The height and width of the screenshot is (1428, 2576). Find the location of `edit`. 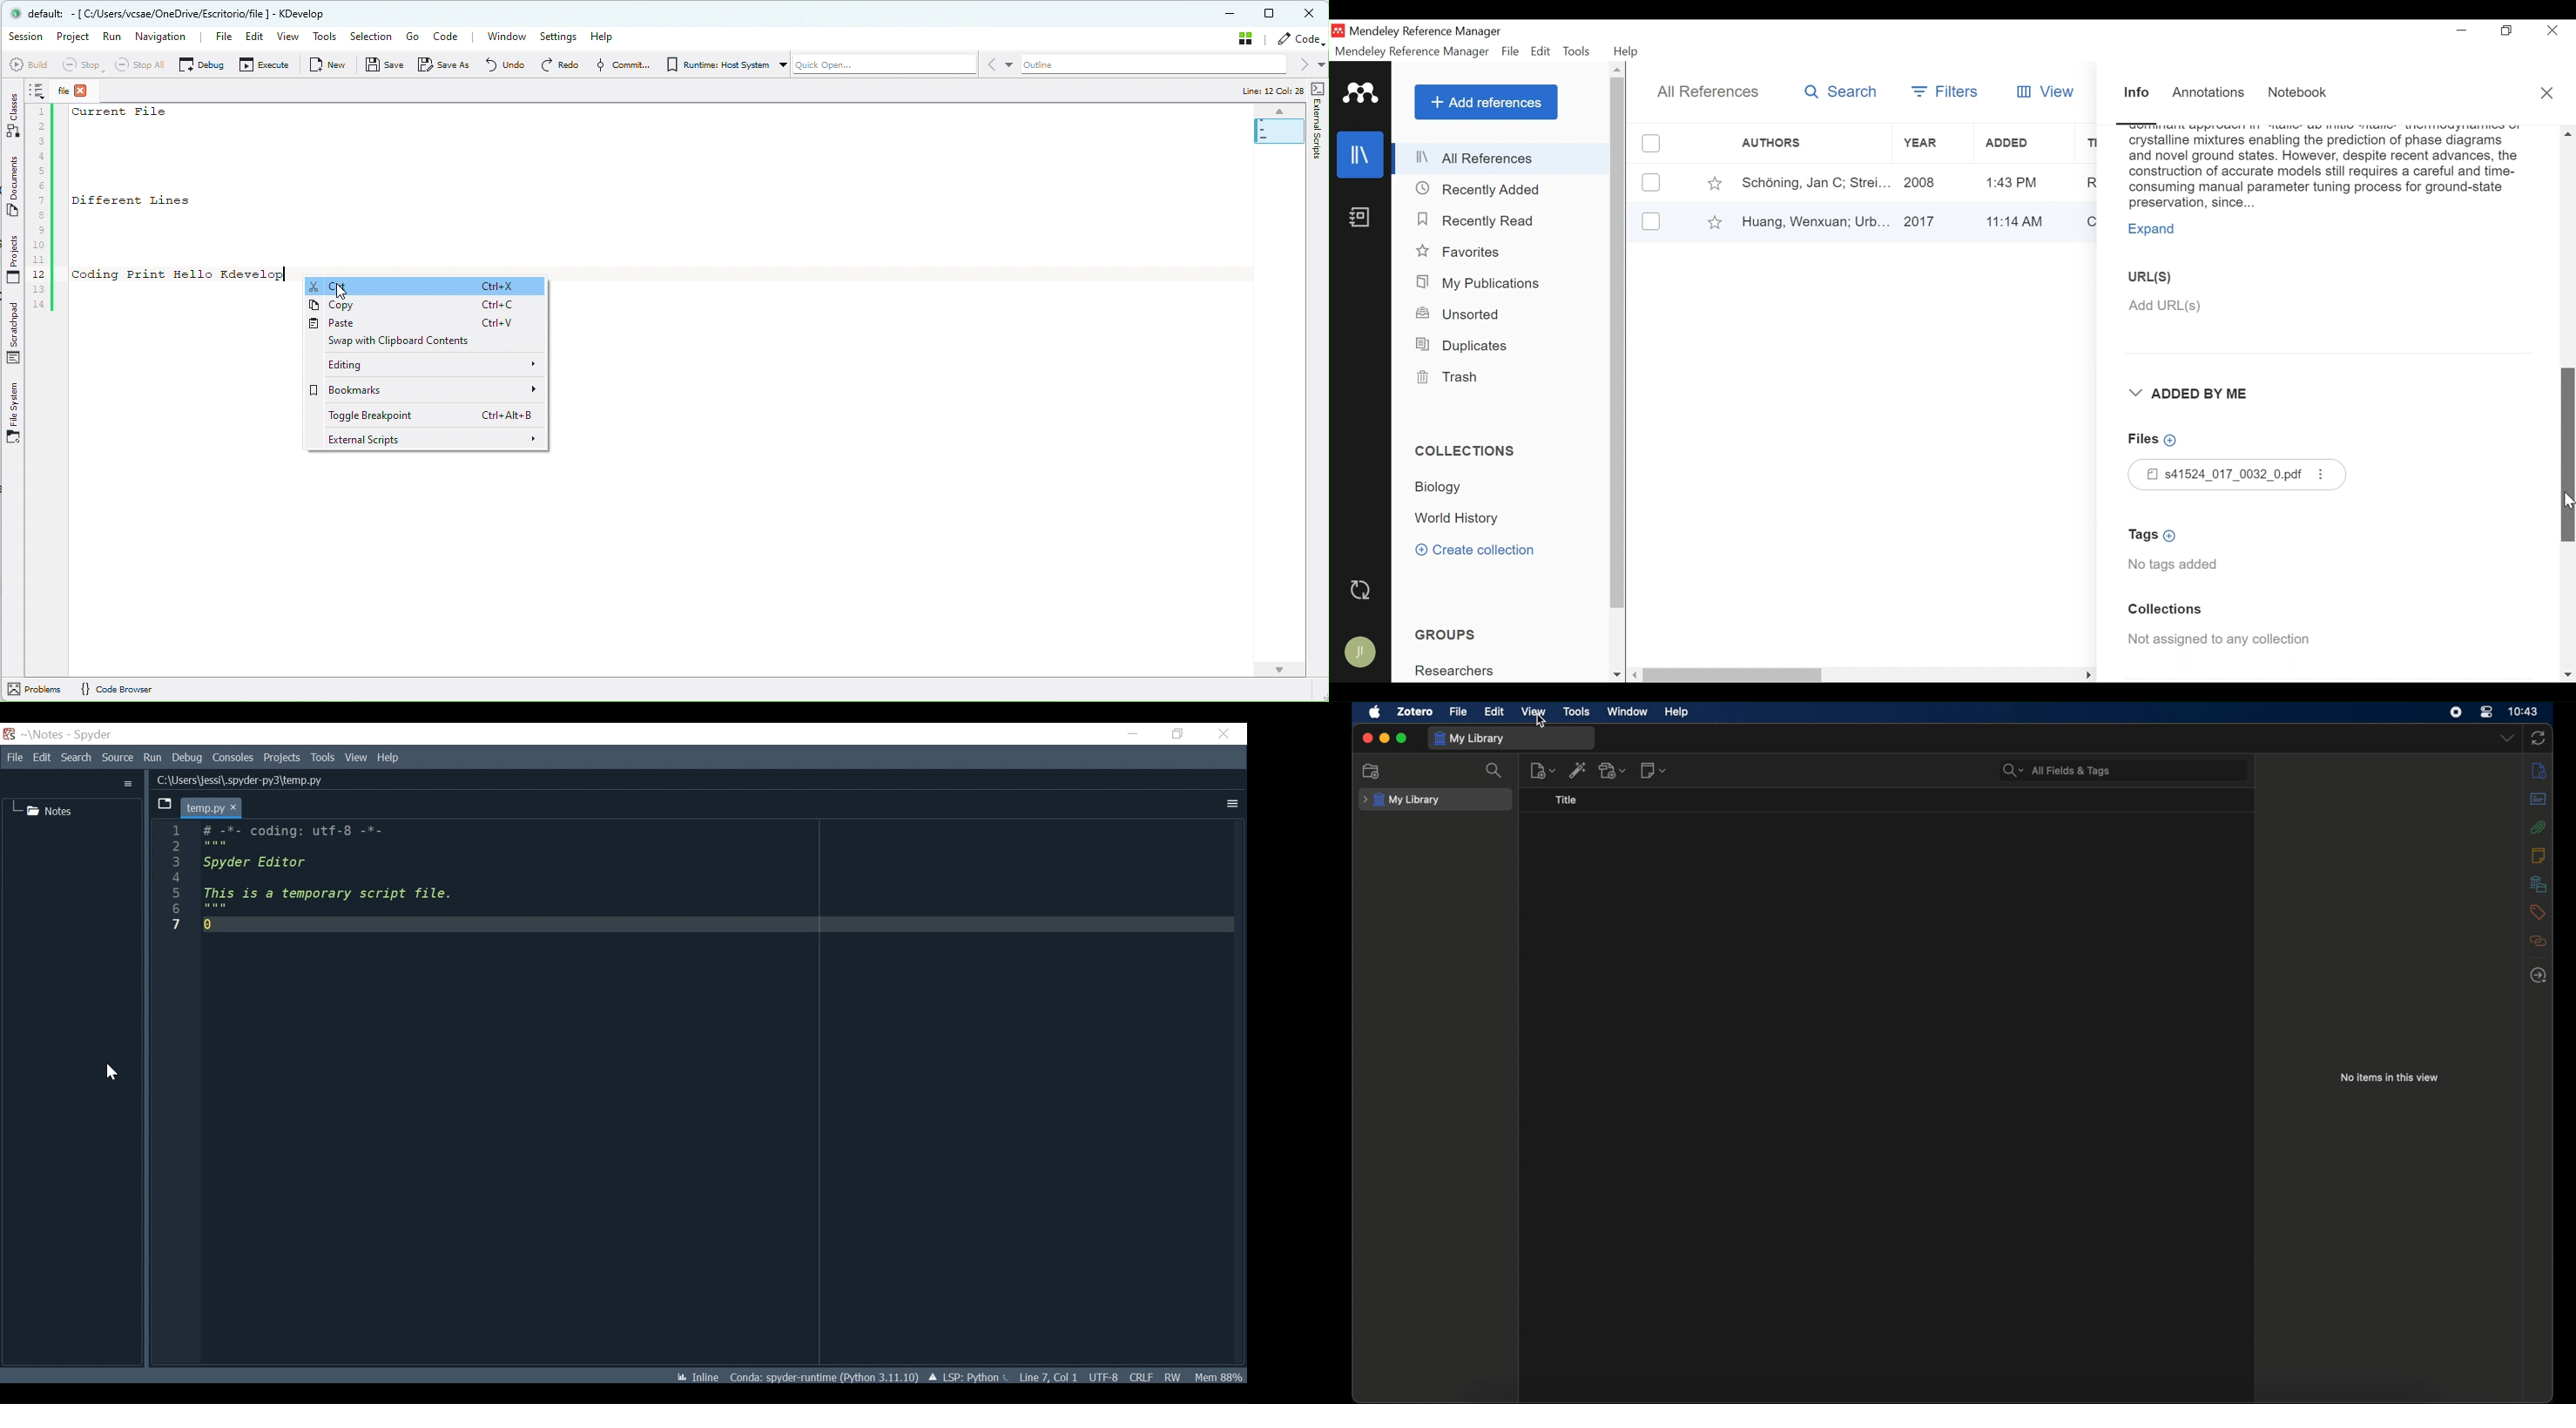

edit is located at coordinates (1496, 712).